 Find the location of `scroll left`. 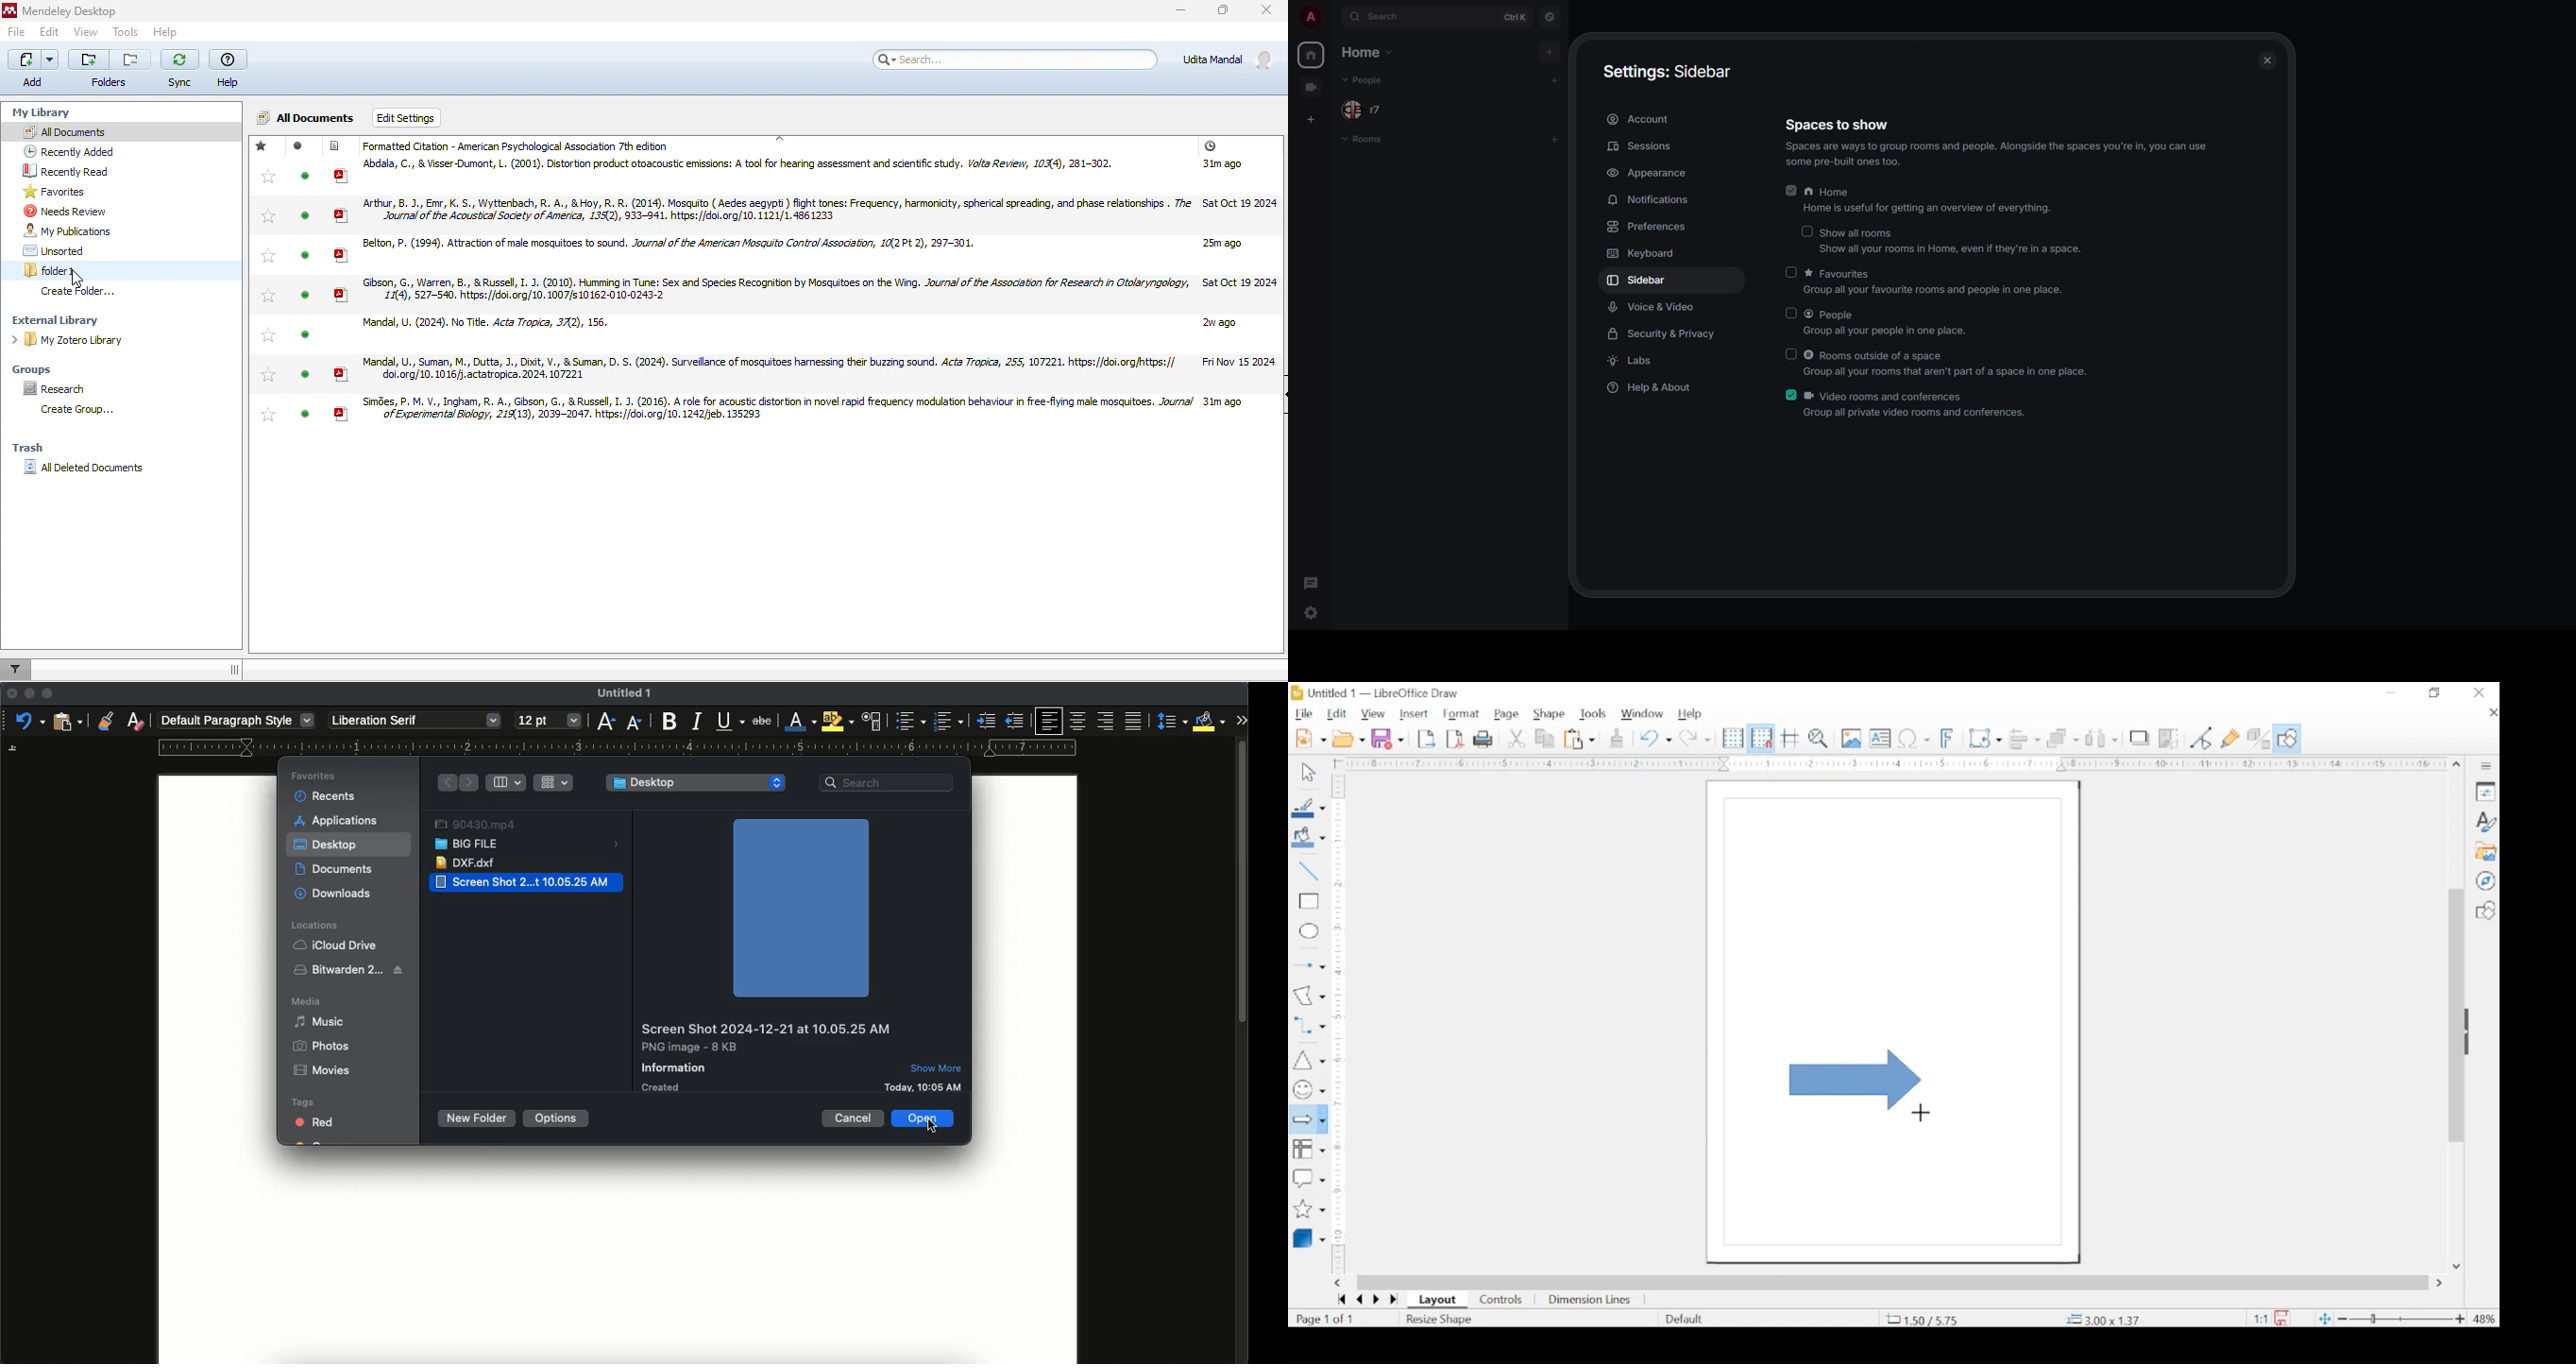

scroll left is located at coordinates (1337, 1283).